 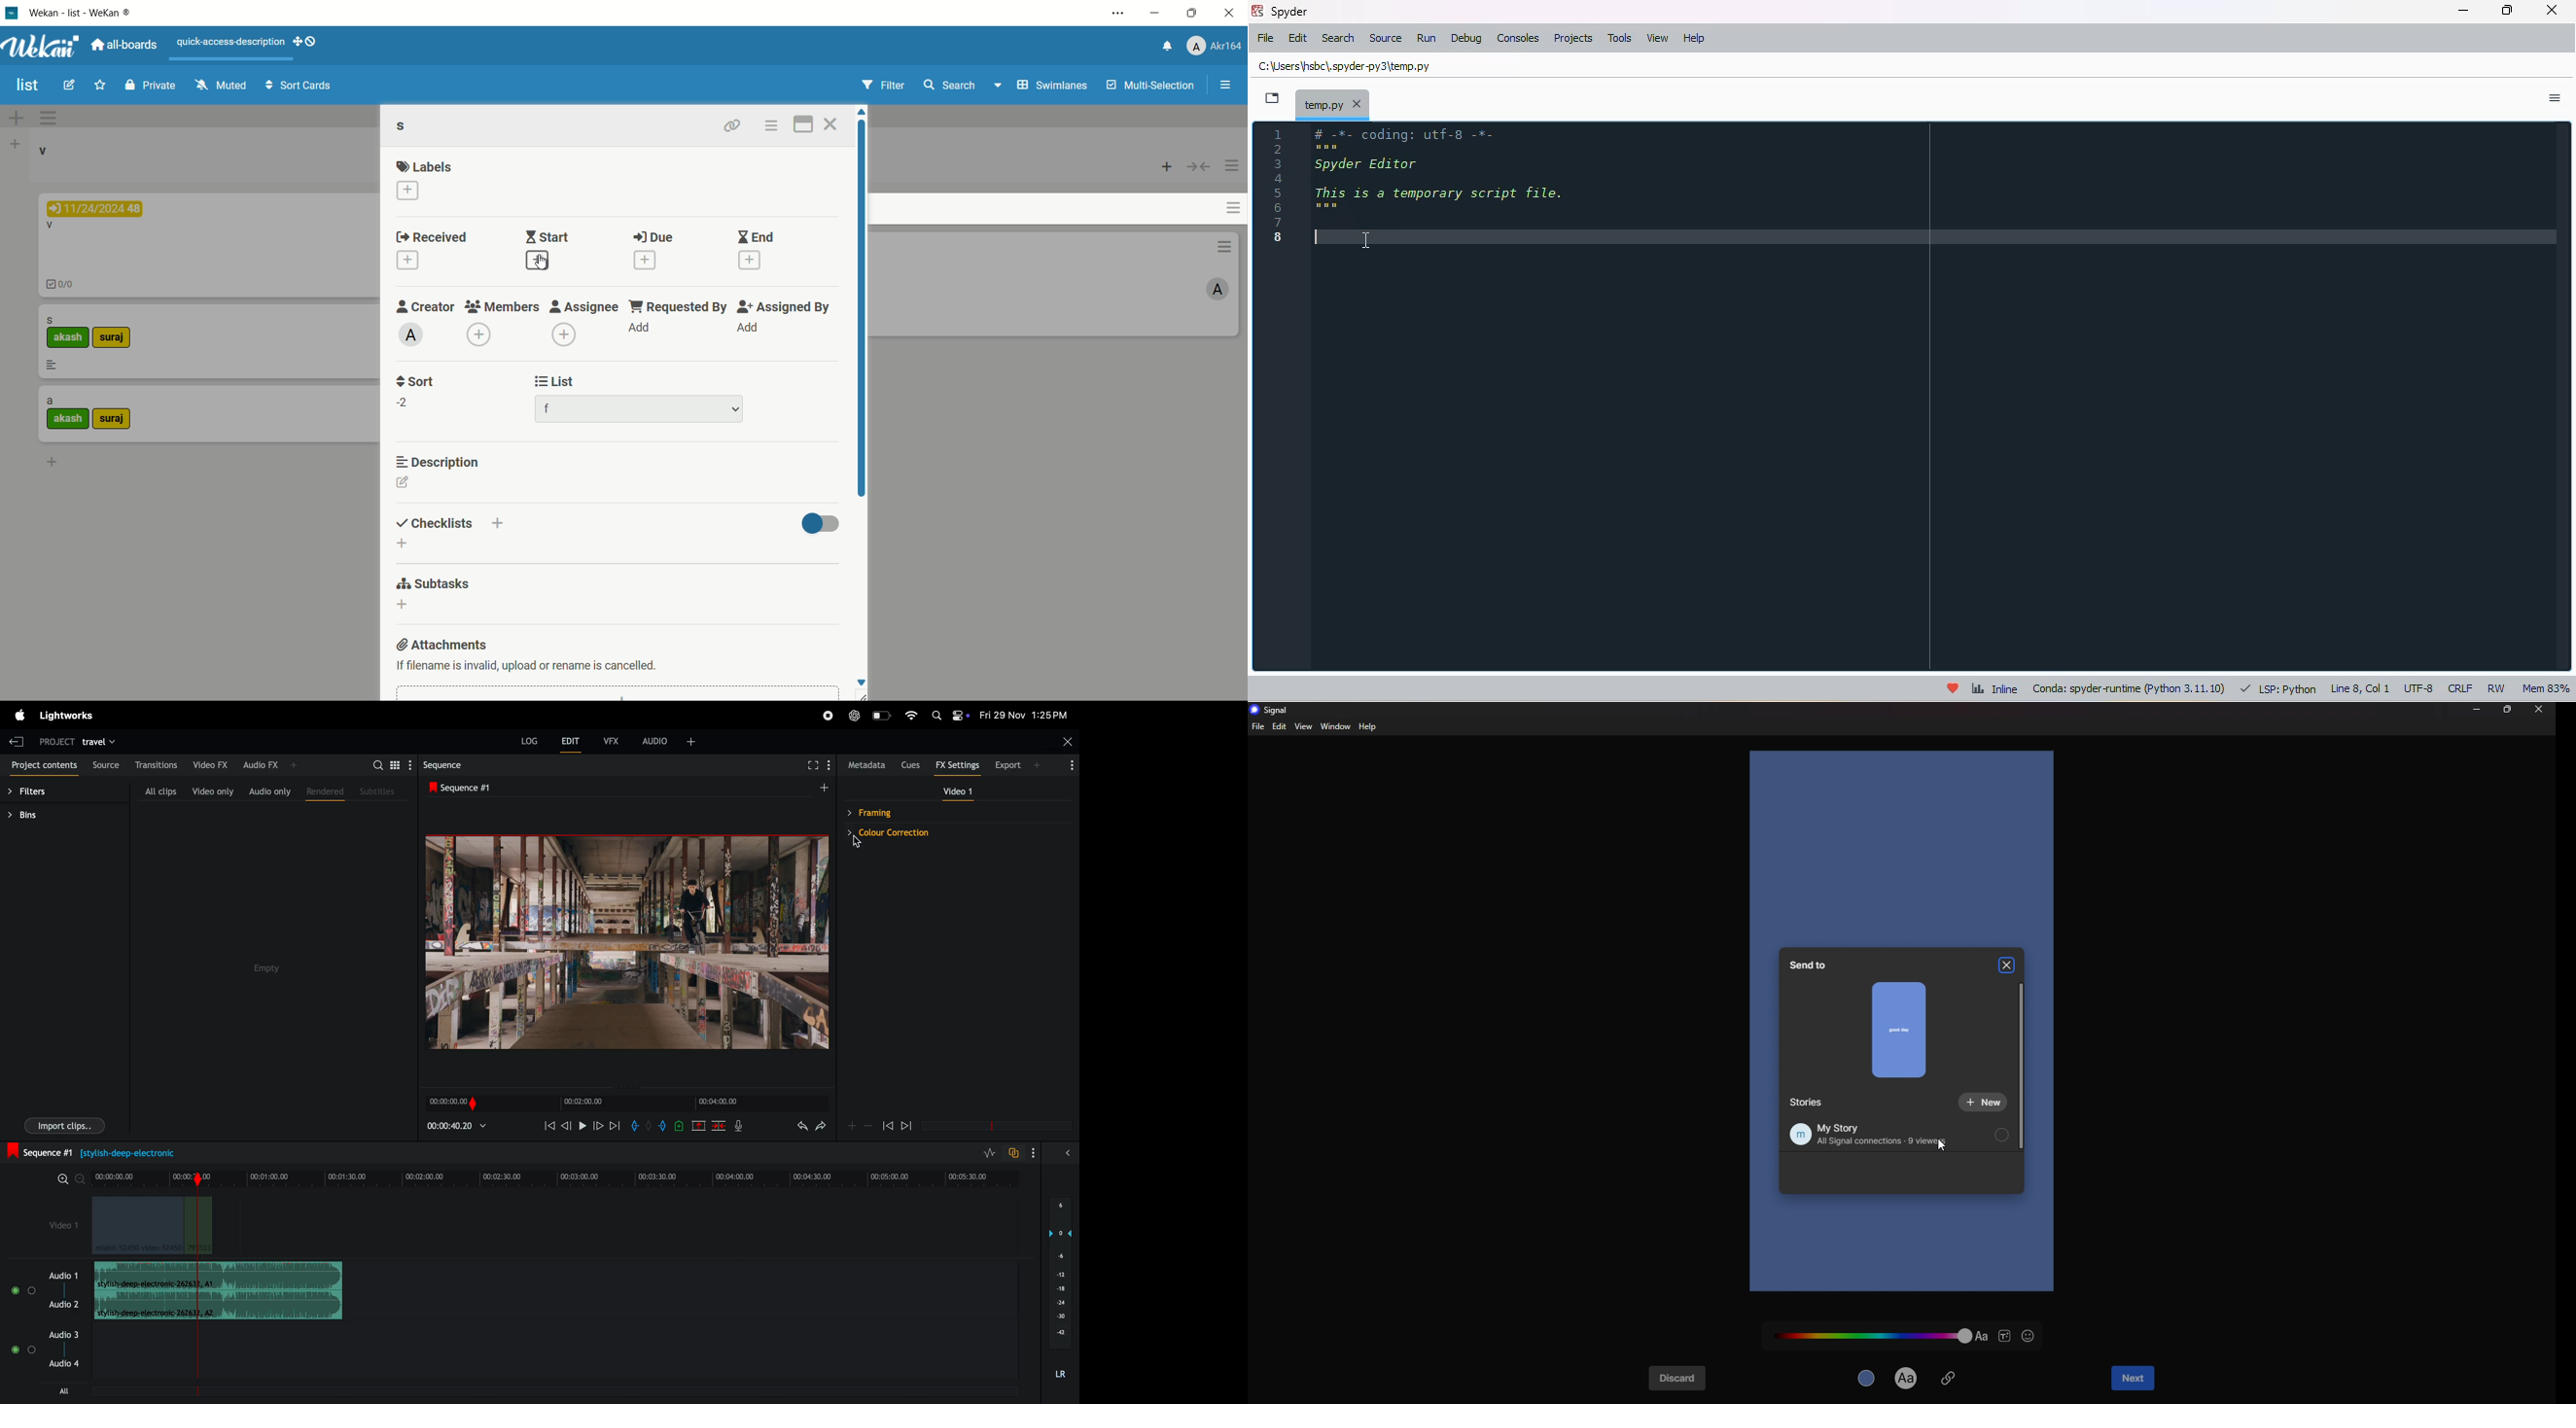 I want to click on collapse, so click(x=1199, y=168).